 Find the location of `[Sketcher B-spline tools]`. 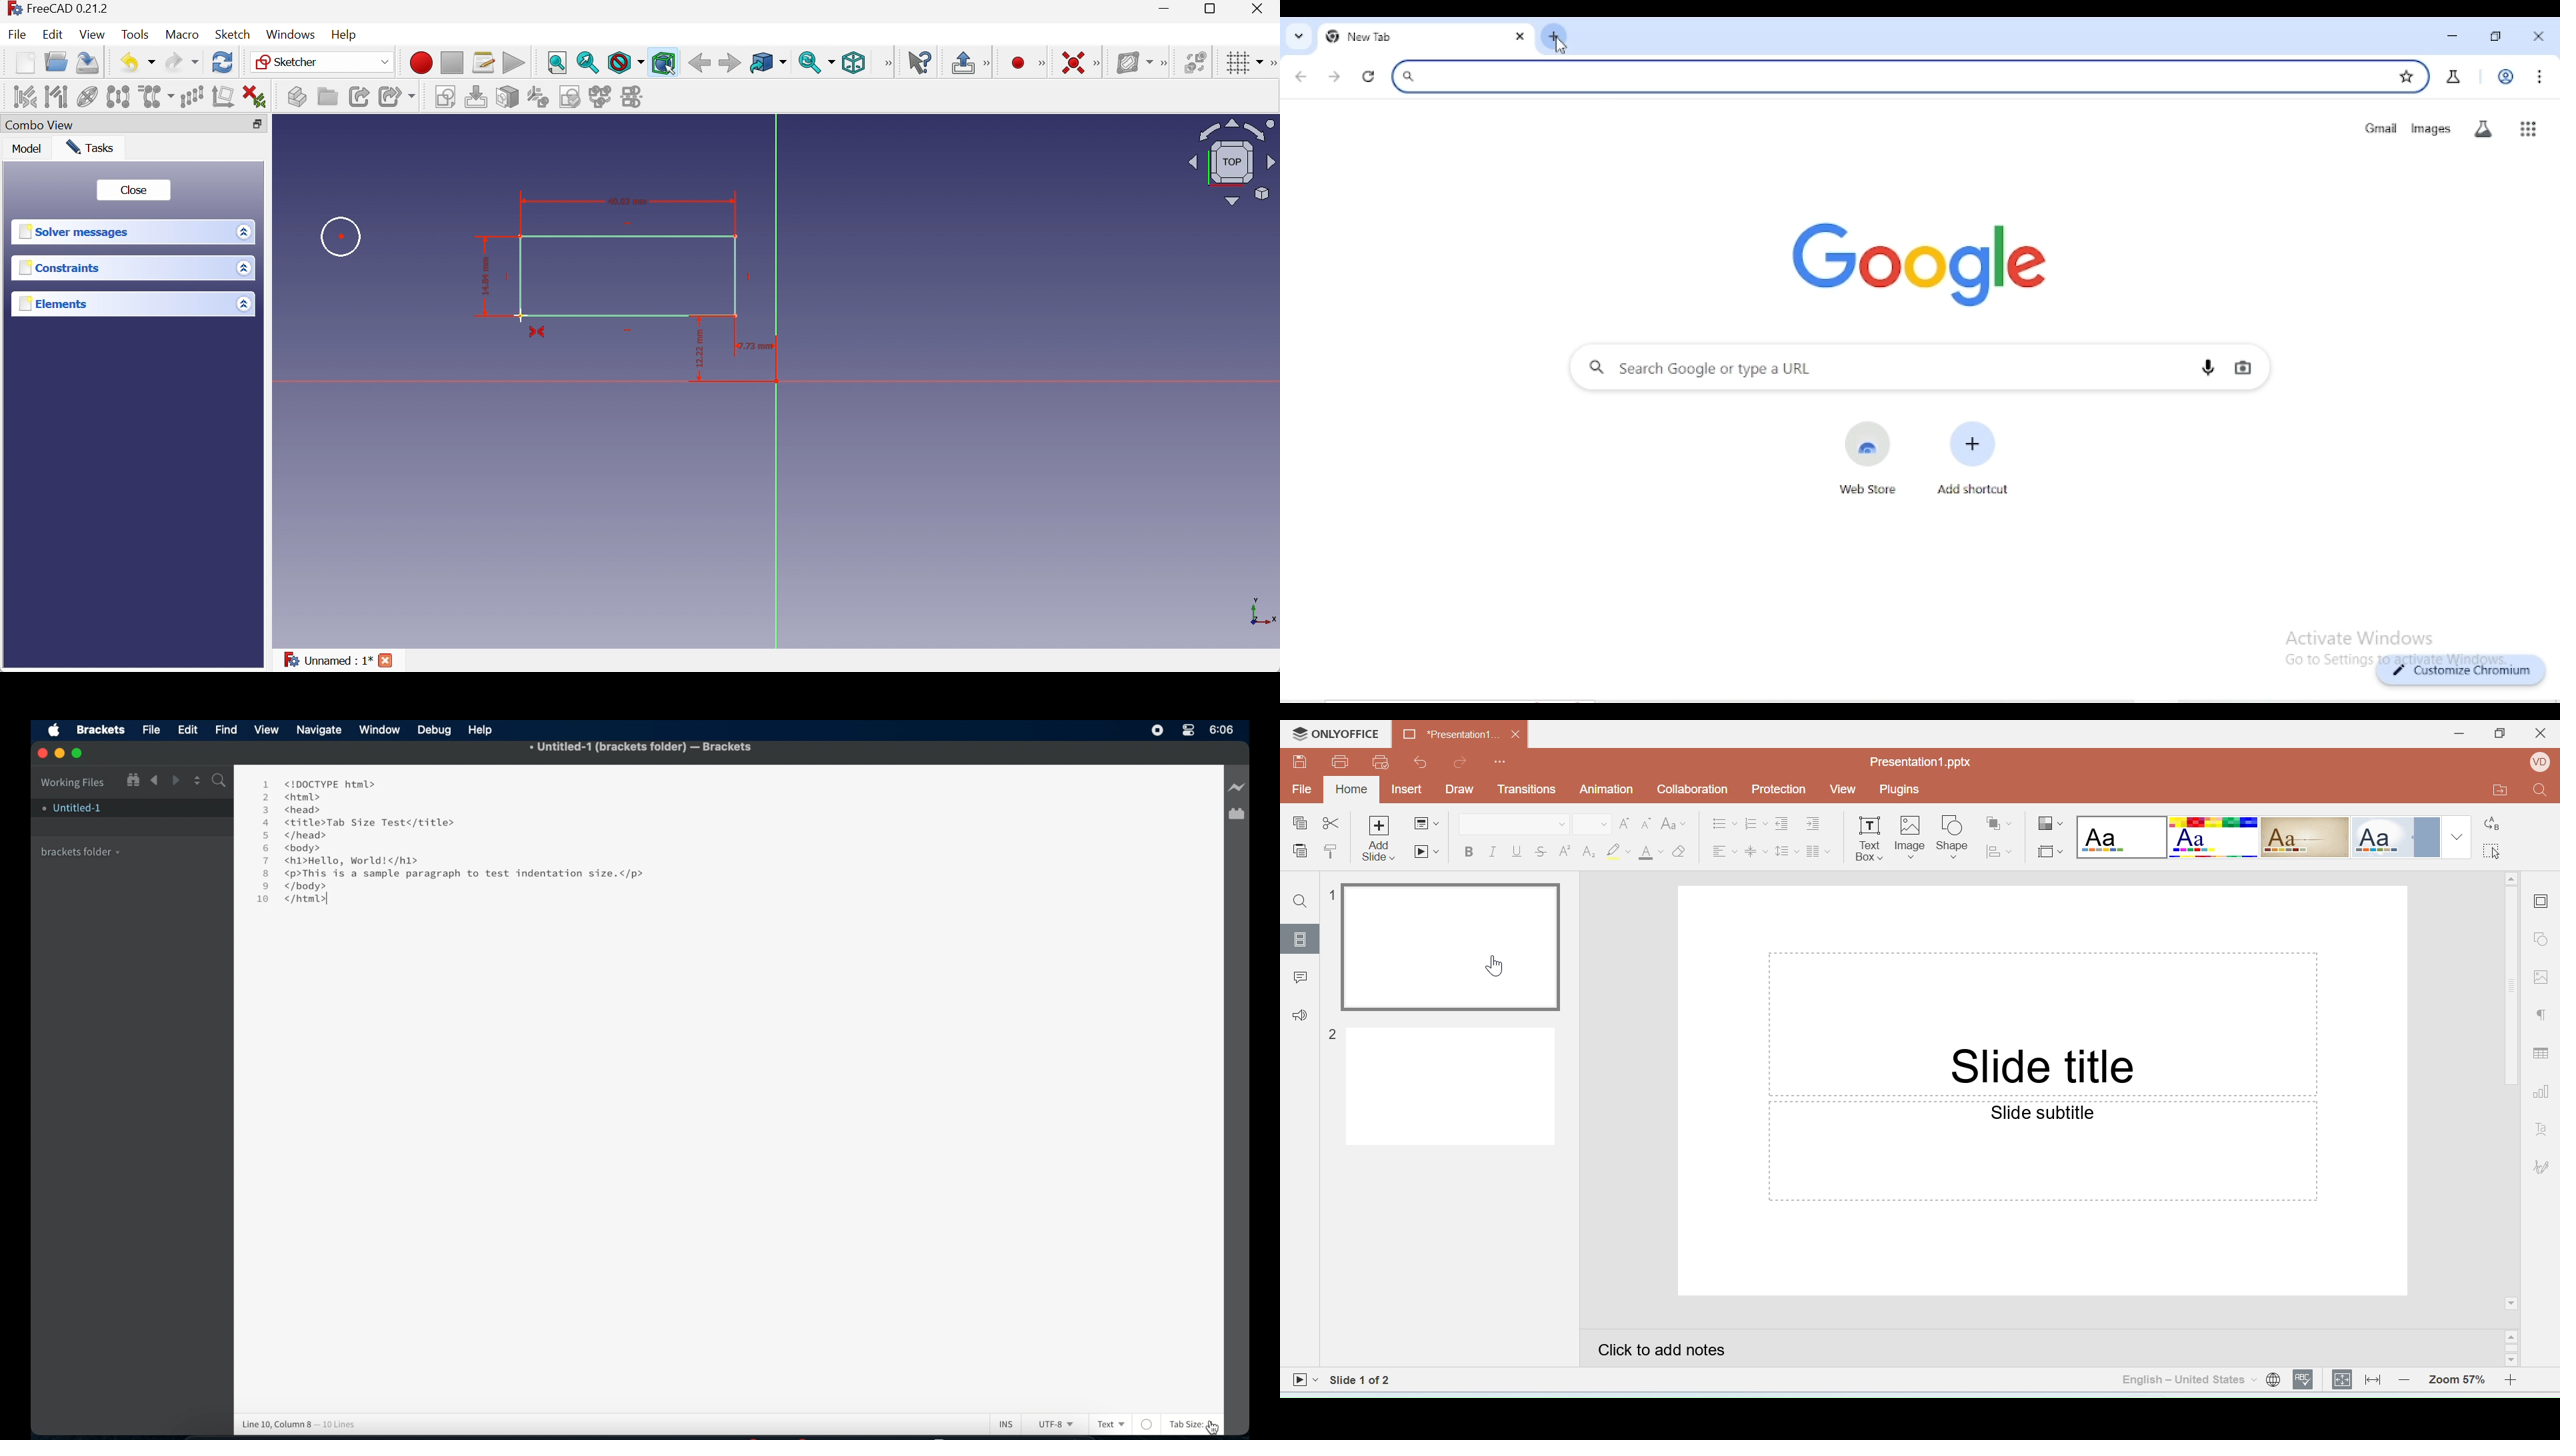

[Sketcher B-spline tools] is located at coordinates (1166, 63).